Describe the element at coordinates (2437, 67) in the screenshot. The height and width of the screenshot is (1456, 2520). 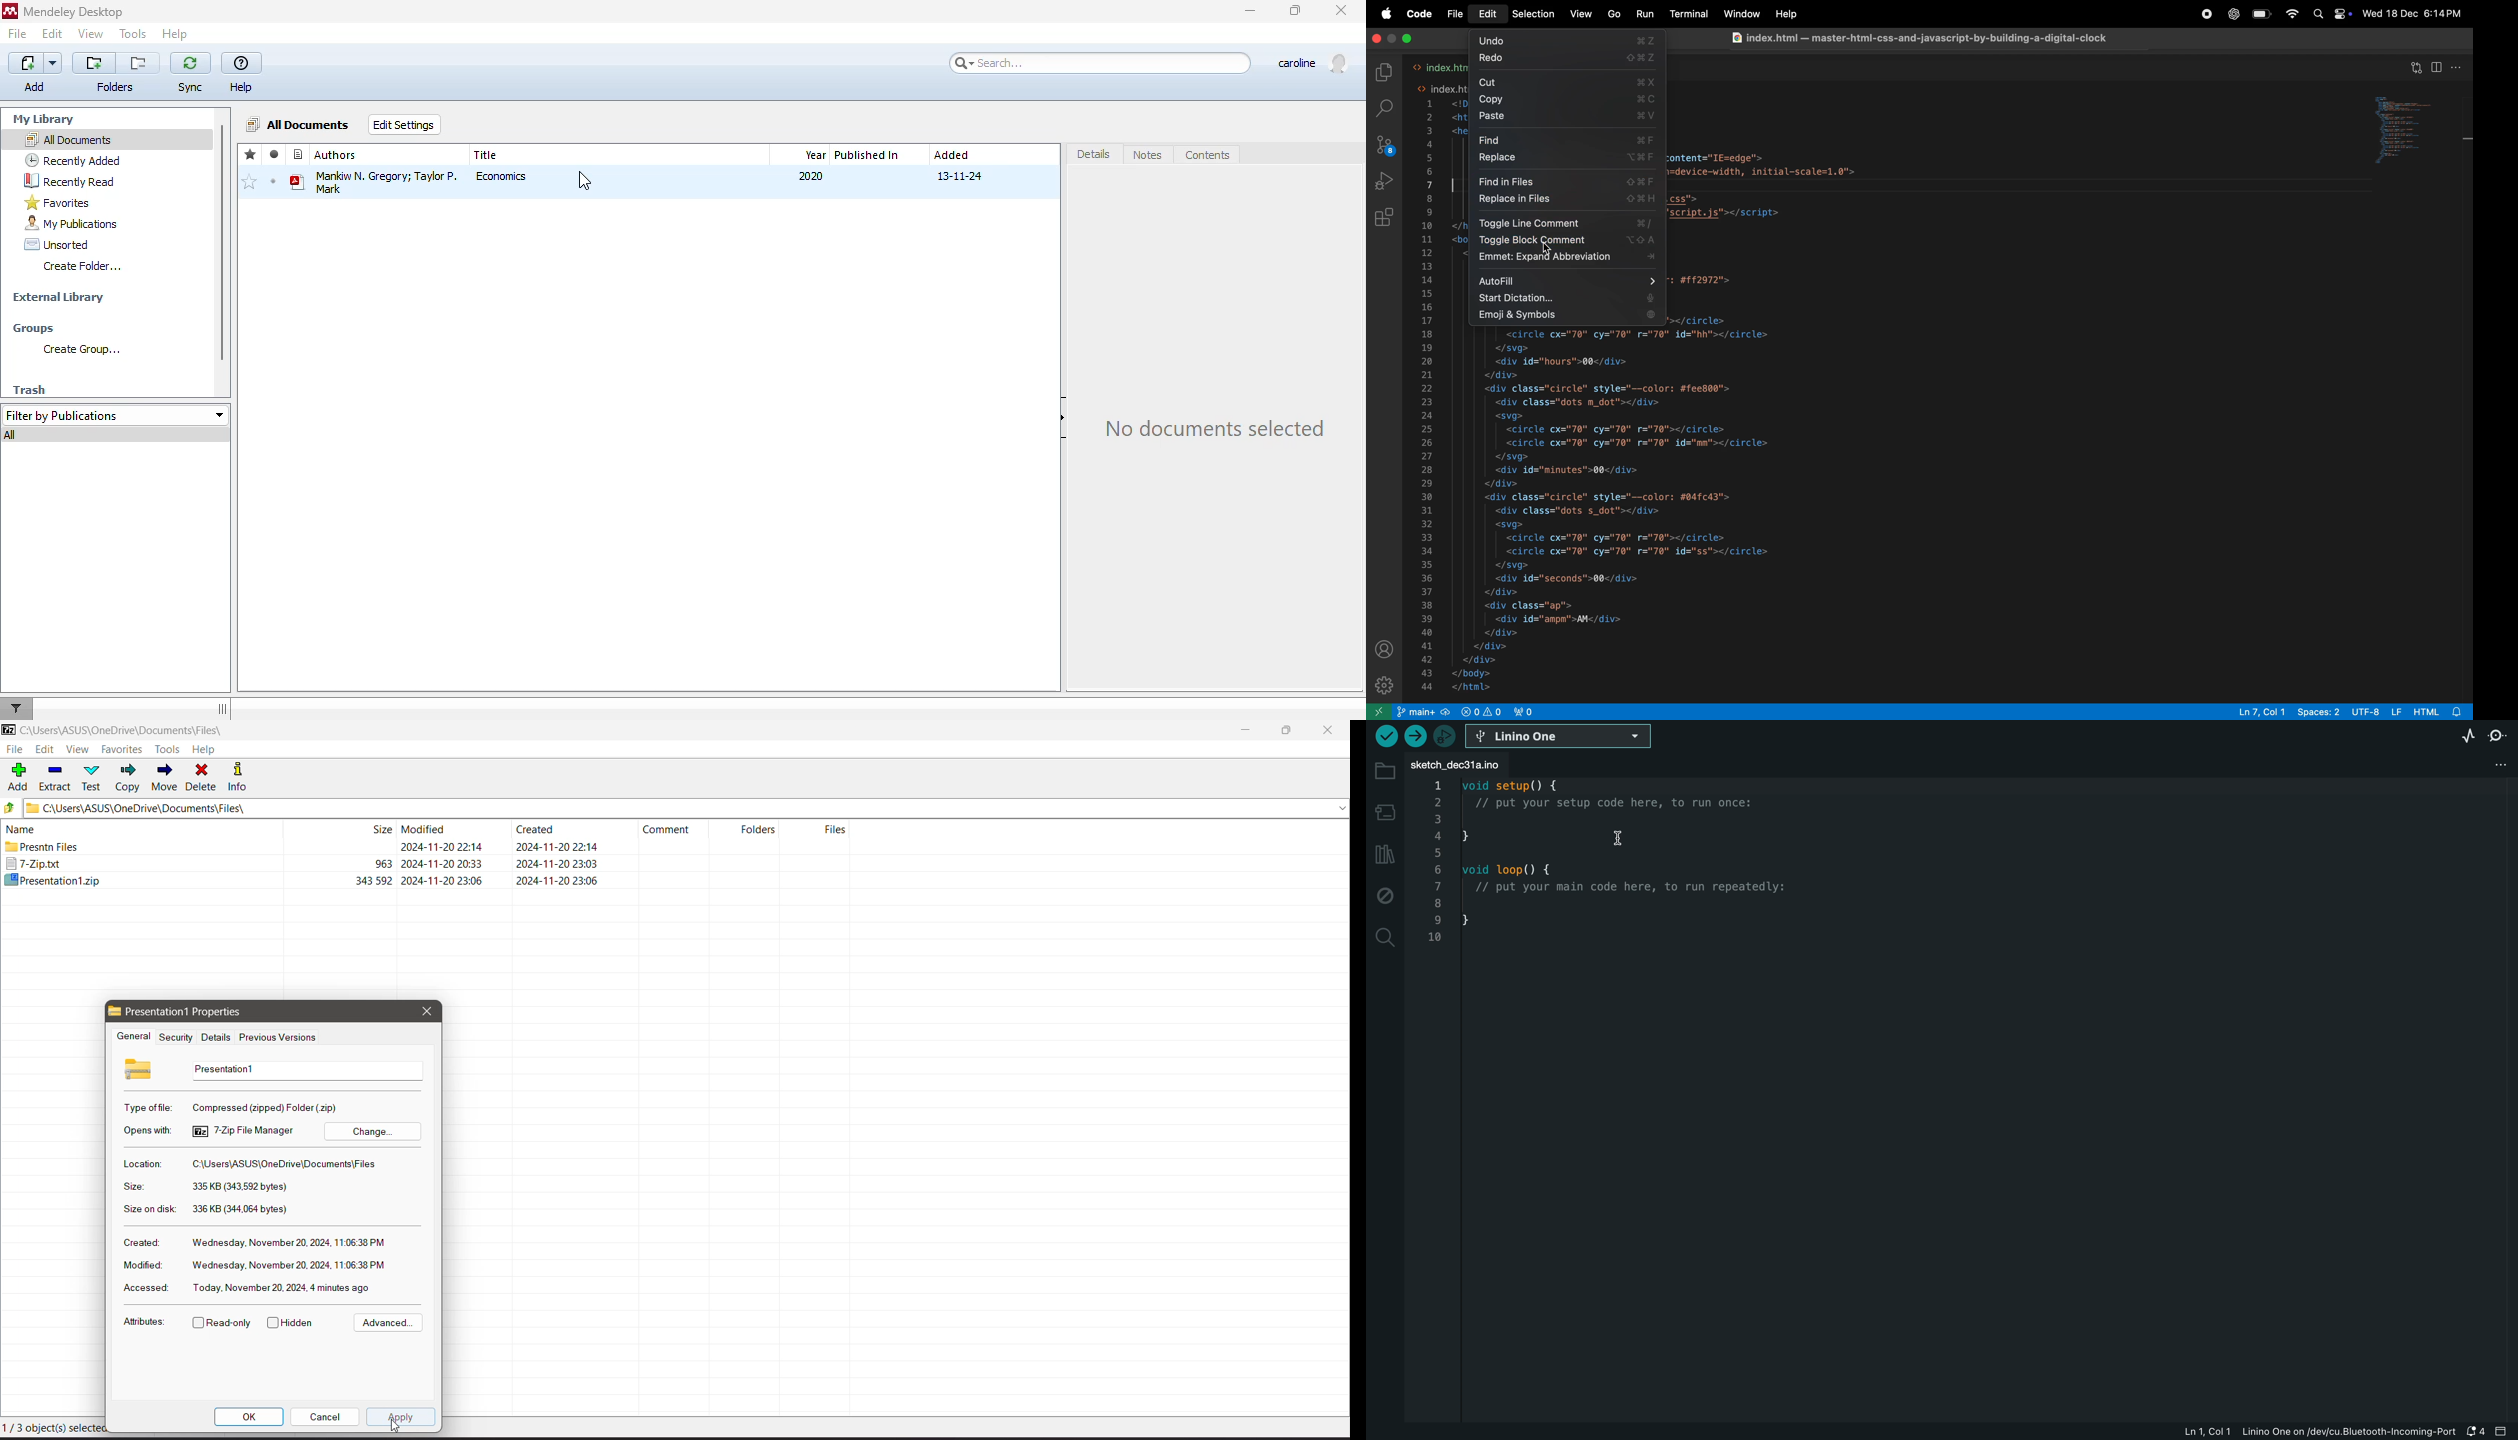
I see `split editor` at that location.